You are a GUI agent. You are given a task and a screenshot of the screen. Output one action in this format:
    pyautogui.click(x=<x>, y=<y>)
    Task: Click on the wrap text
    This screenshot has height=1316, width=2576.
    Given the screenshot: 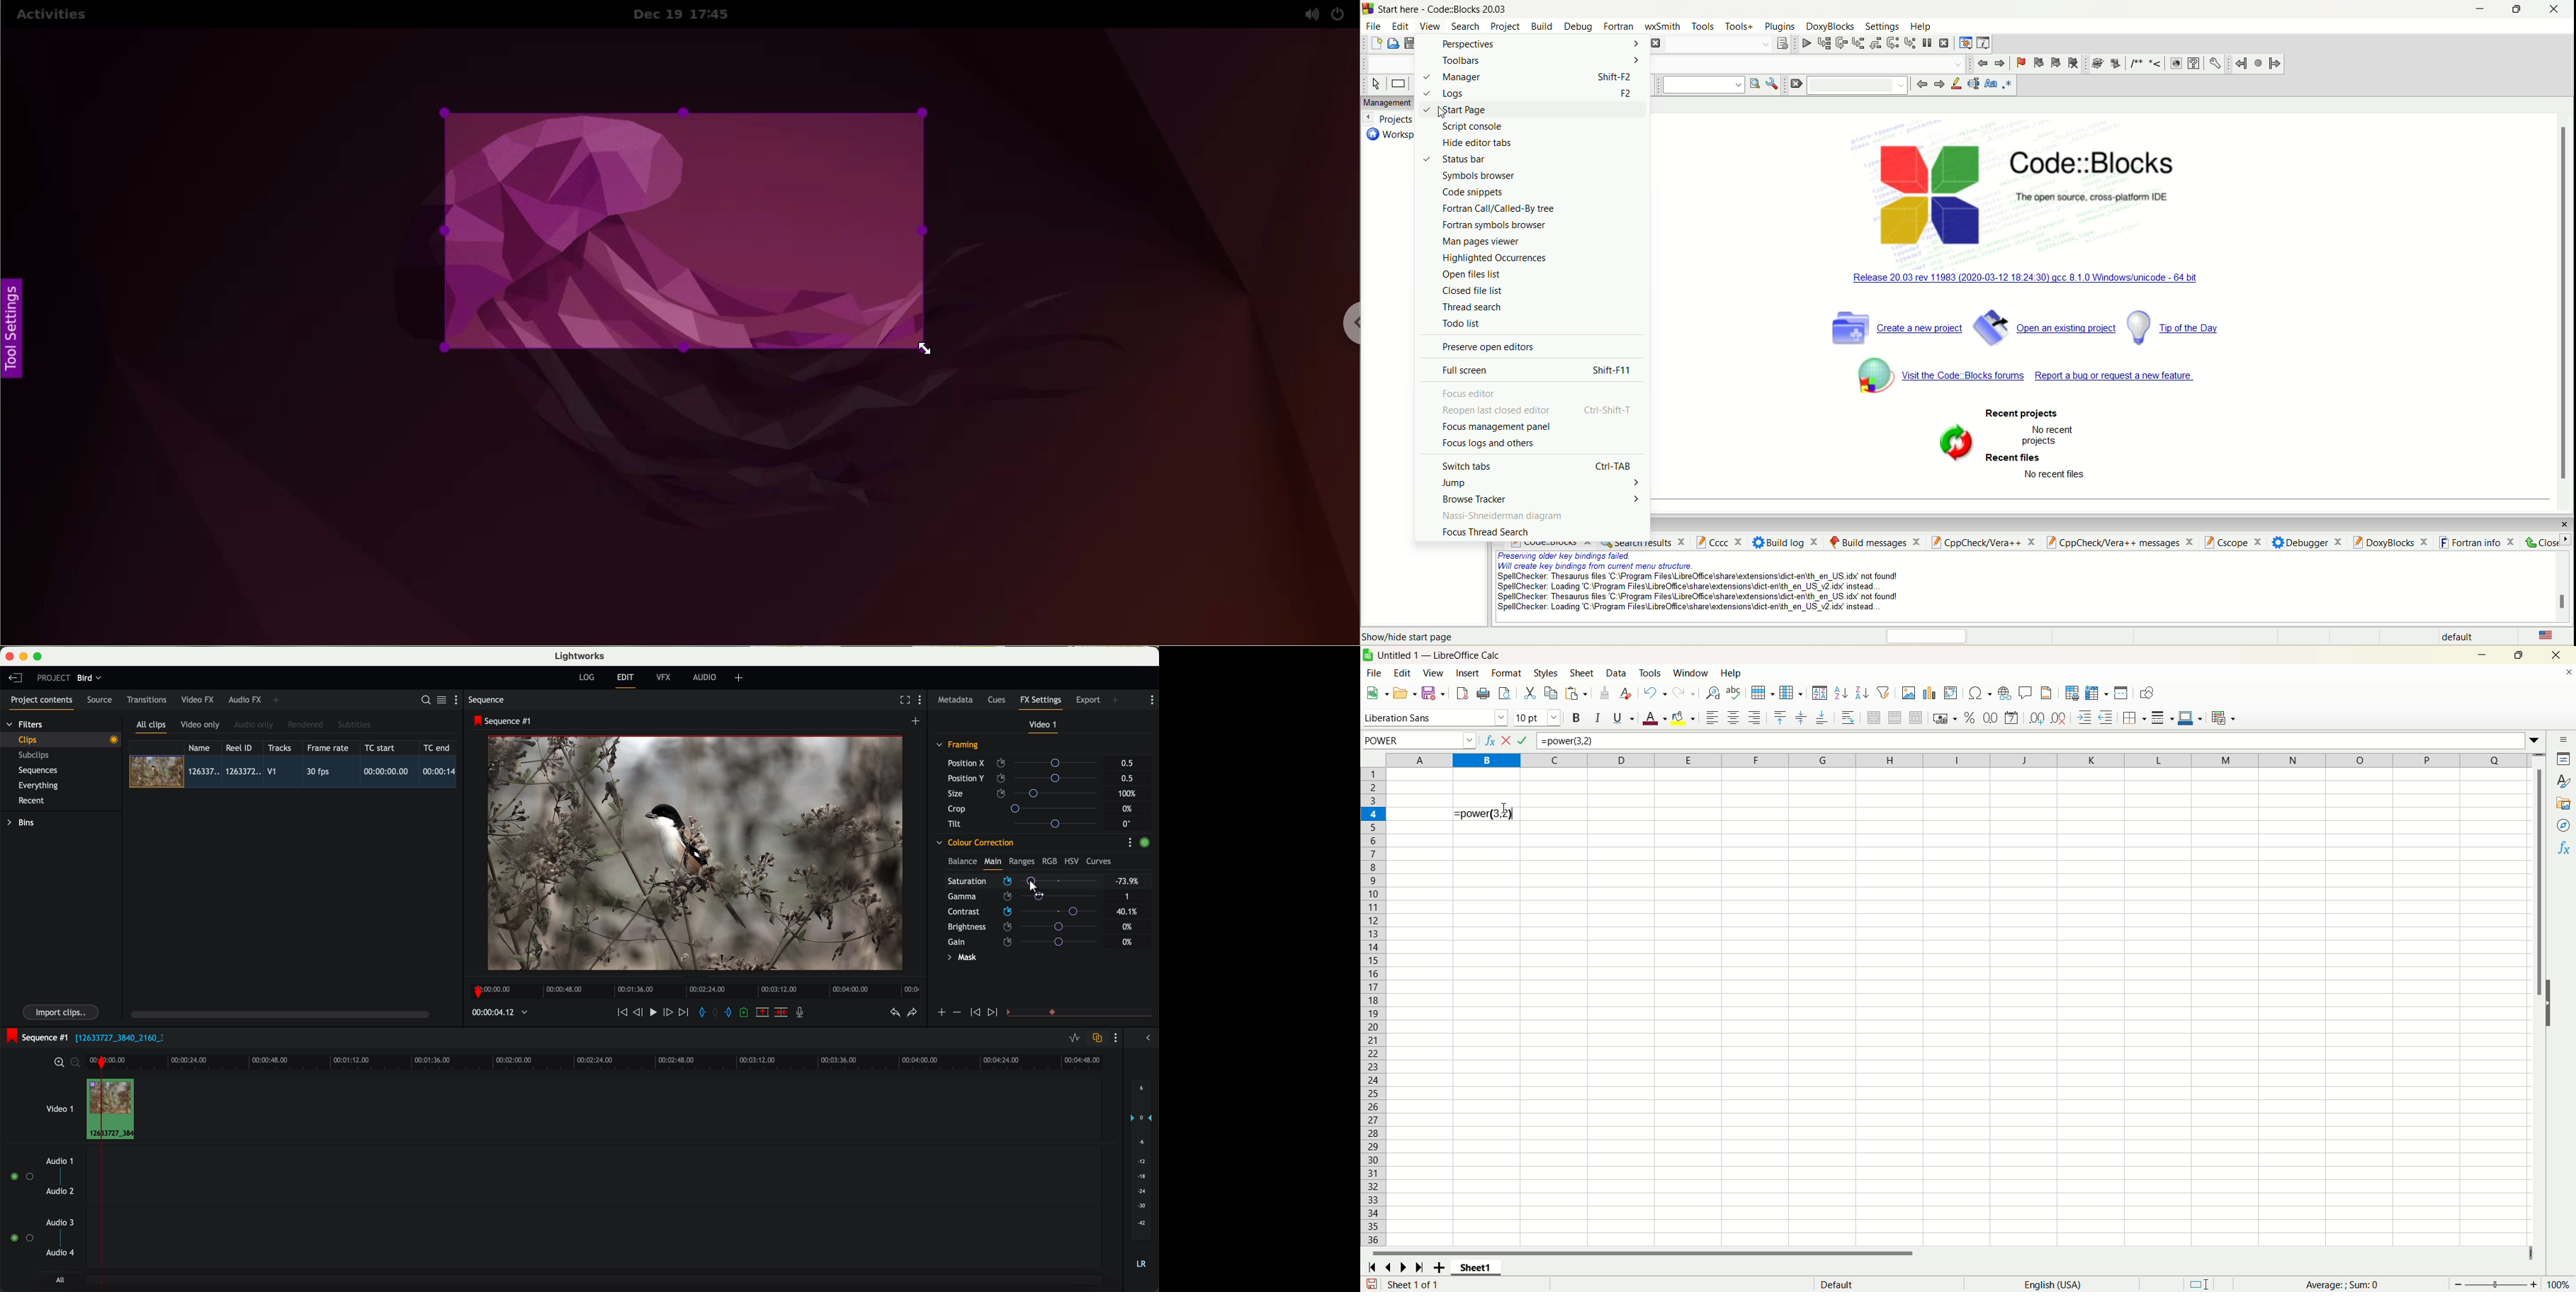 What is the action you would take?
    pyautogui.click(x=1849, y=718)
    